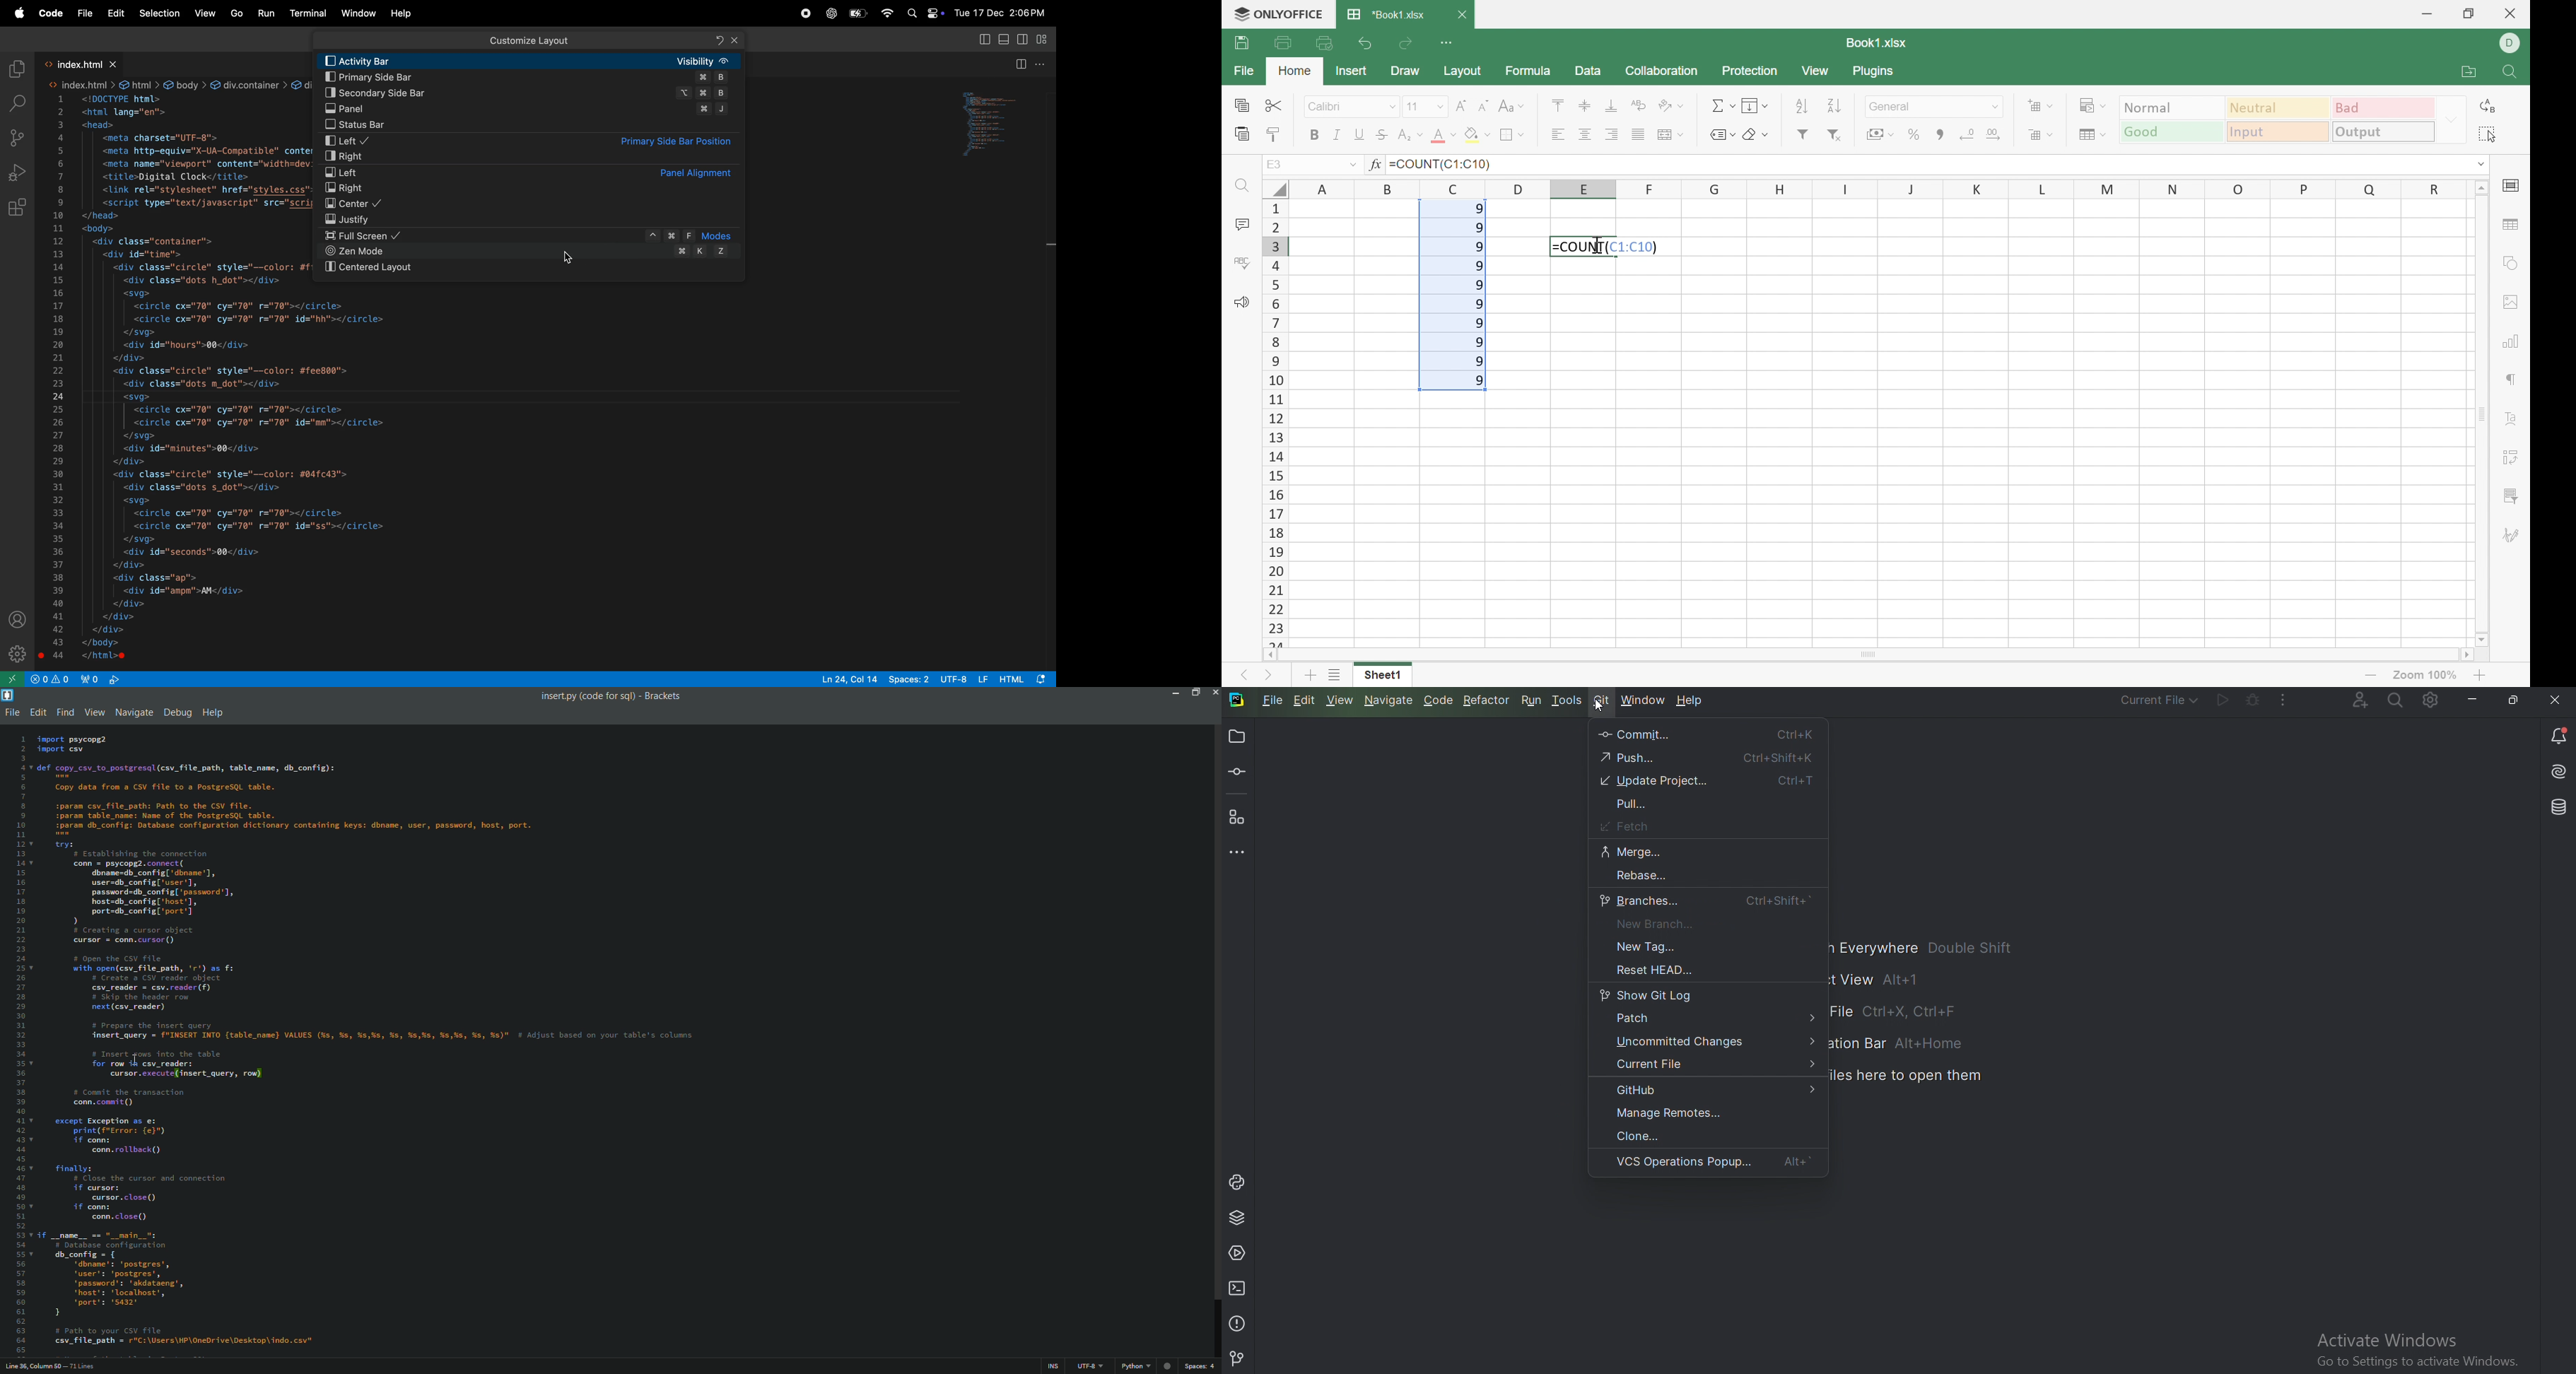 The height and width of the screenshot is (1400, 2576). What do you see at coordinates (16, 1044) in the screenshot?
I see `line numbers` at bounding box center [16, 1044].